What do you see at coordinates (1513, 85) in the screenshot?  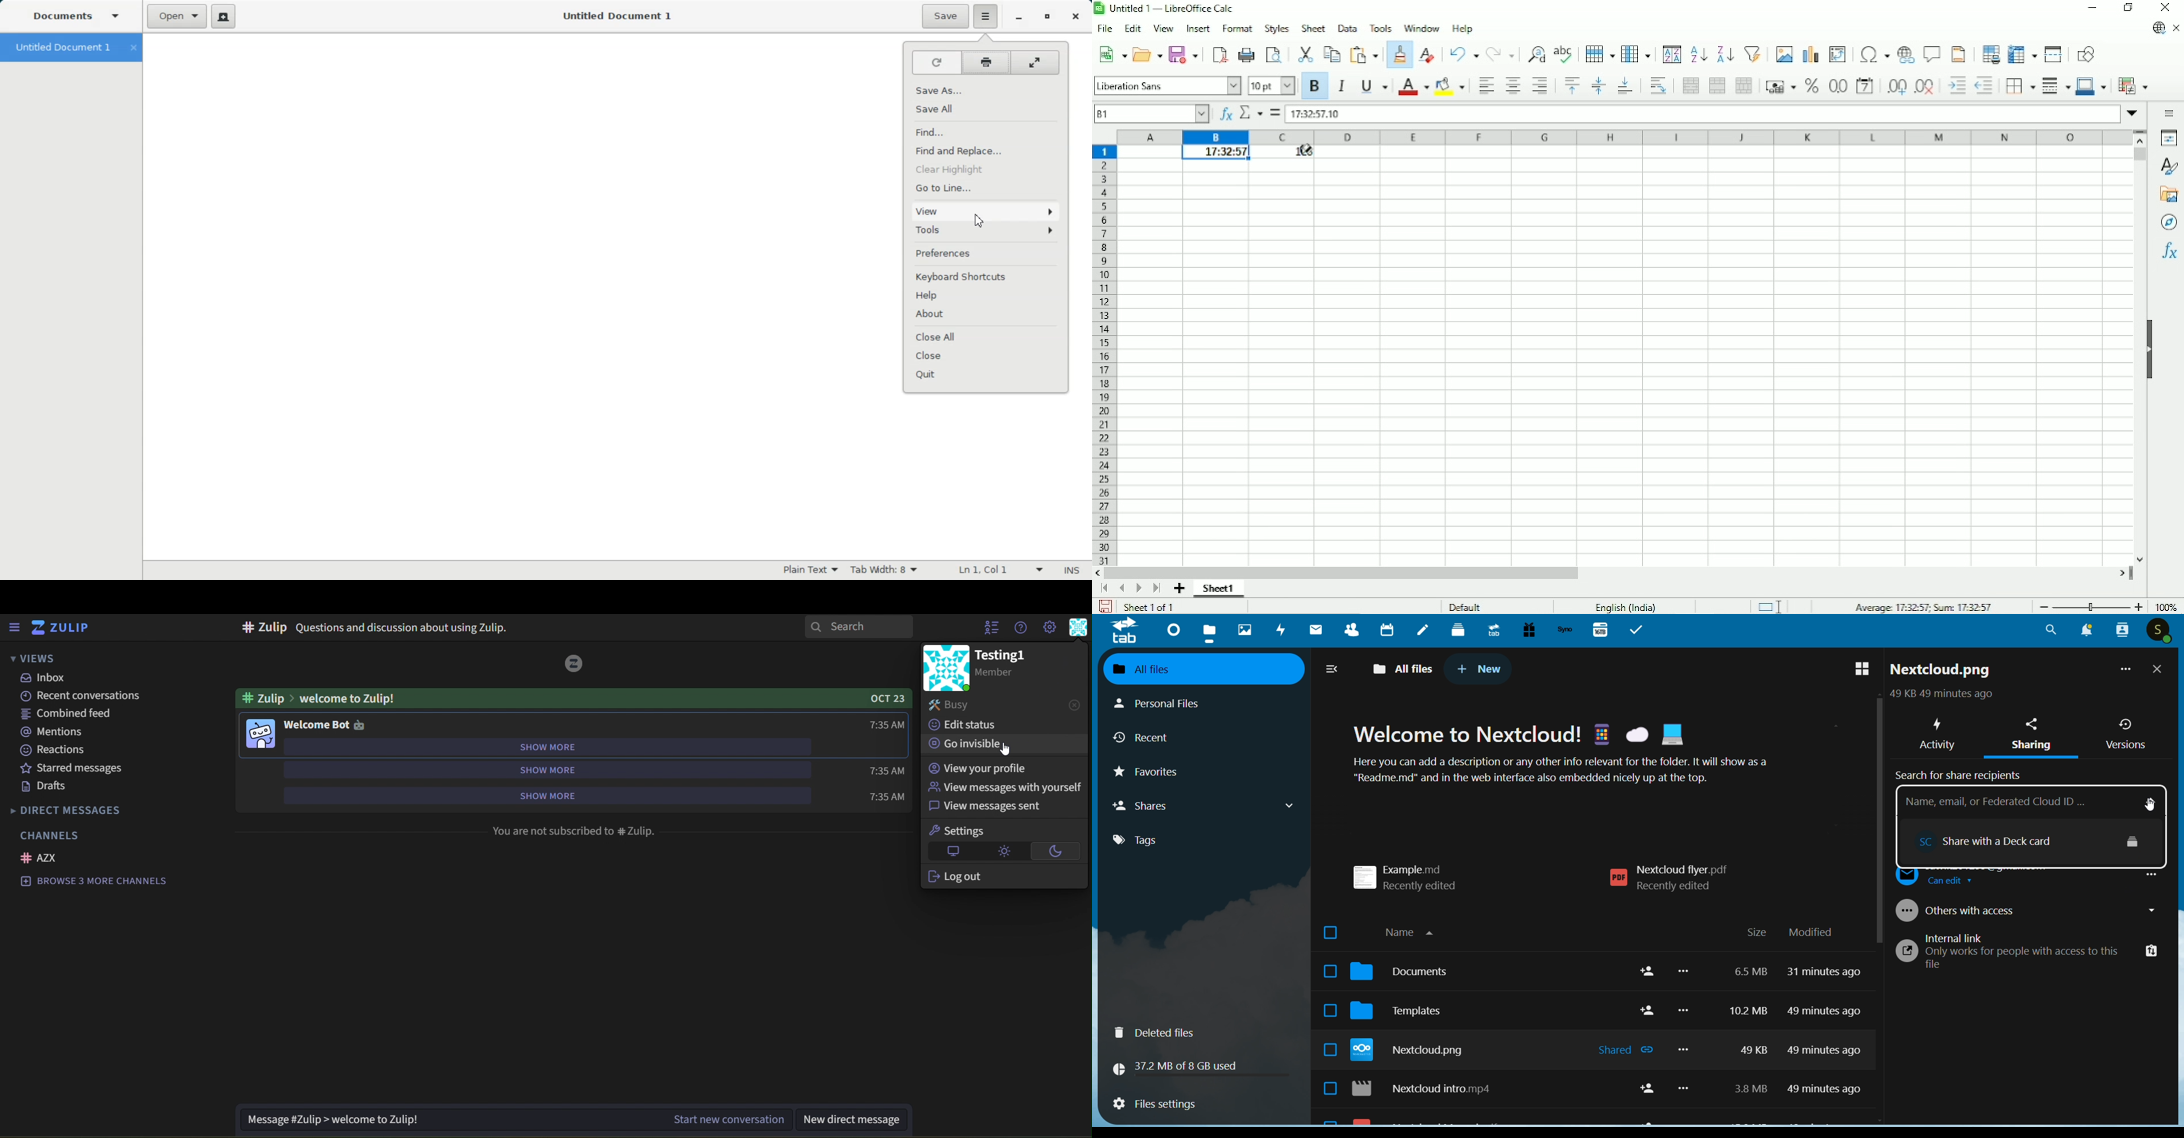 I see `Align center` at bounding box center [1513, 85].